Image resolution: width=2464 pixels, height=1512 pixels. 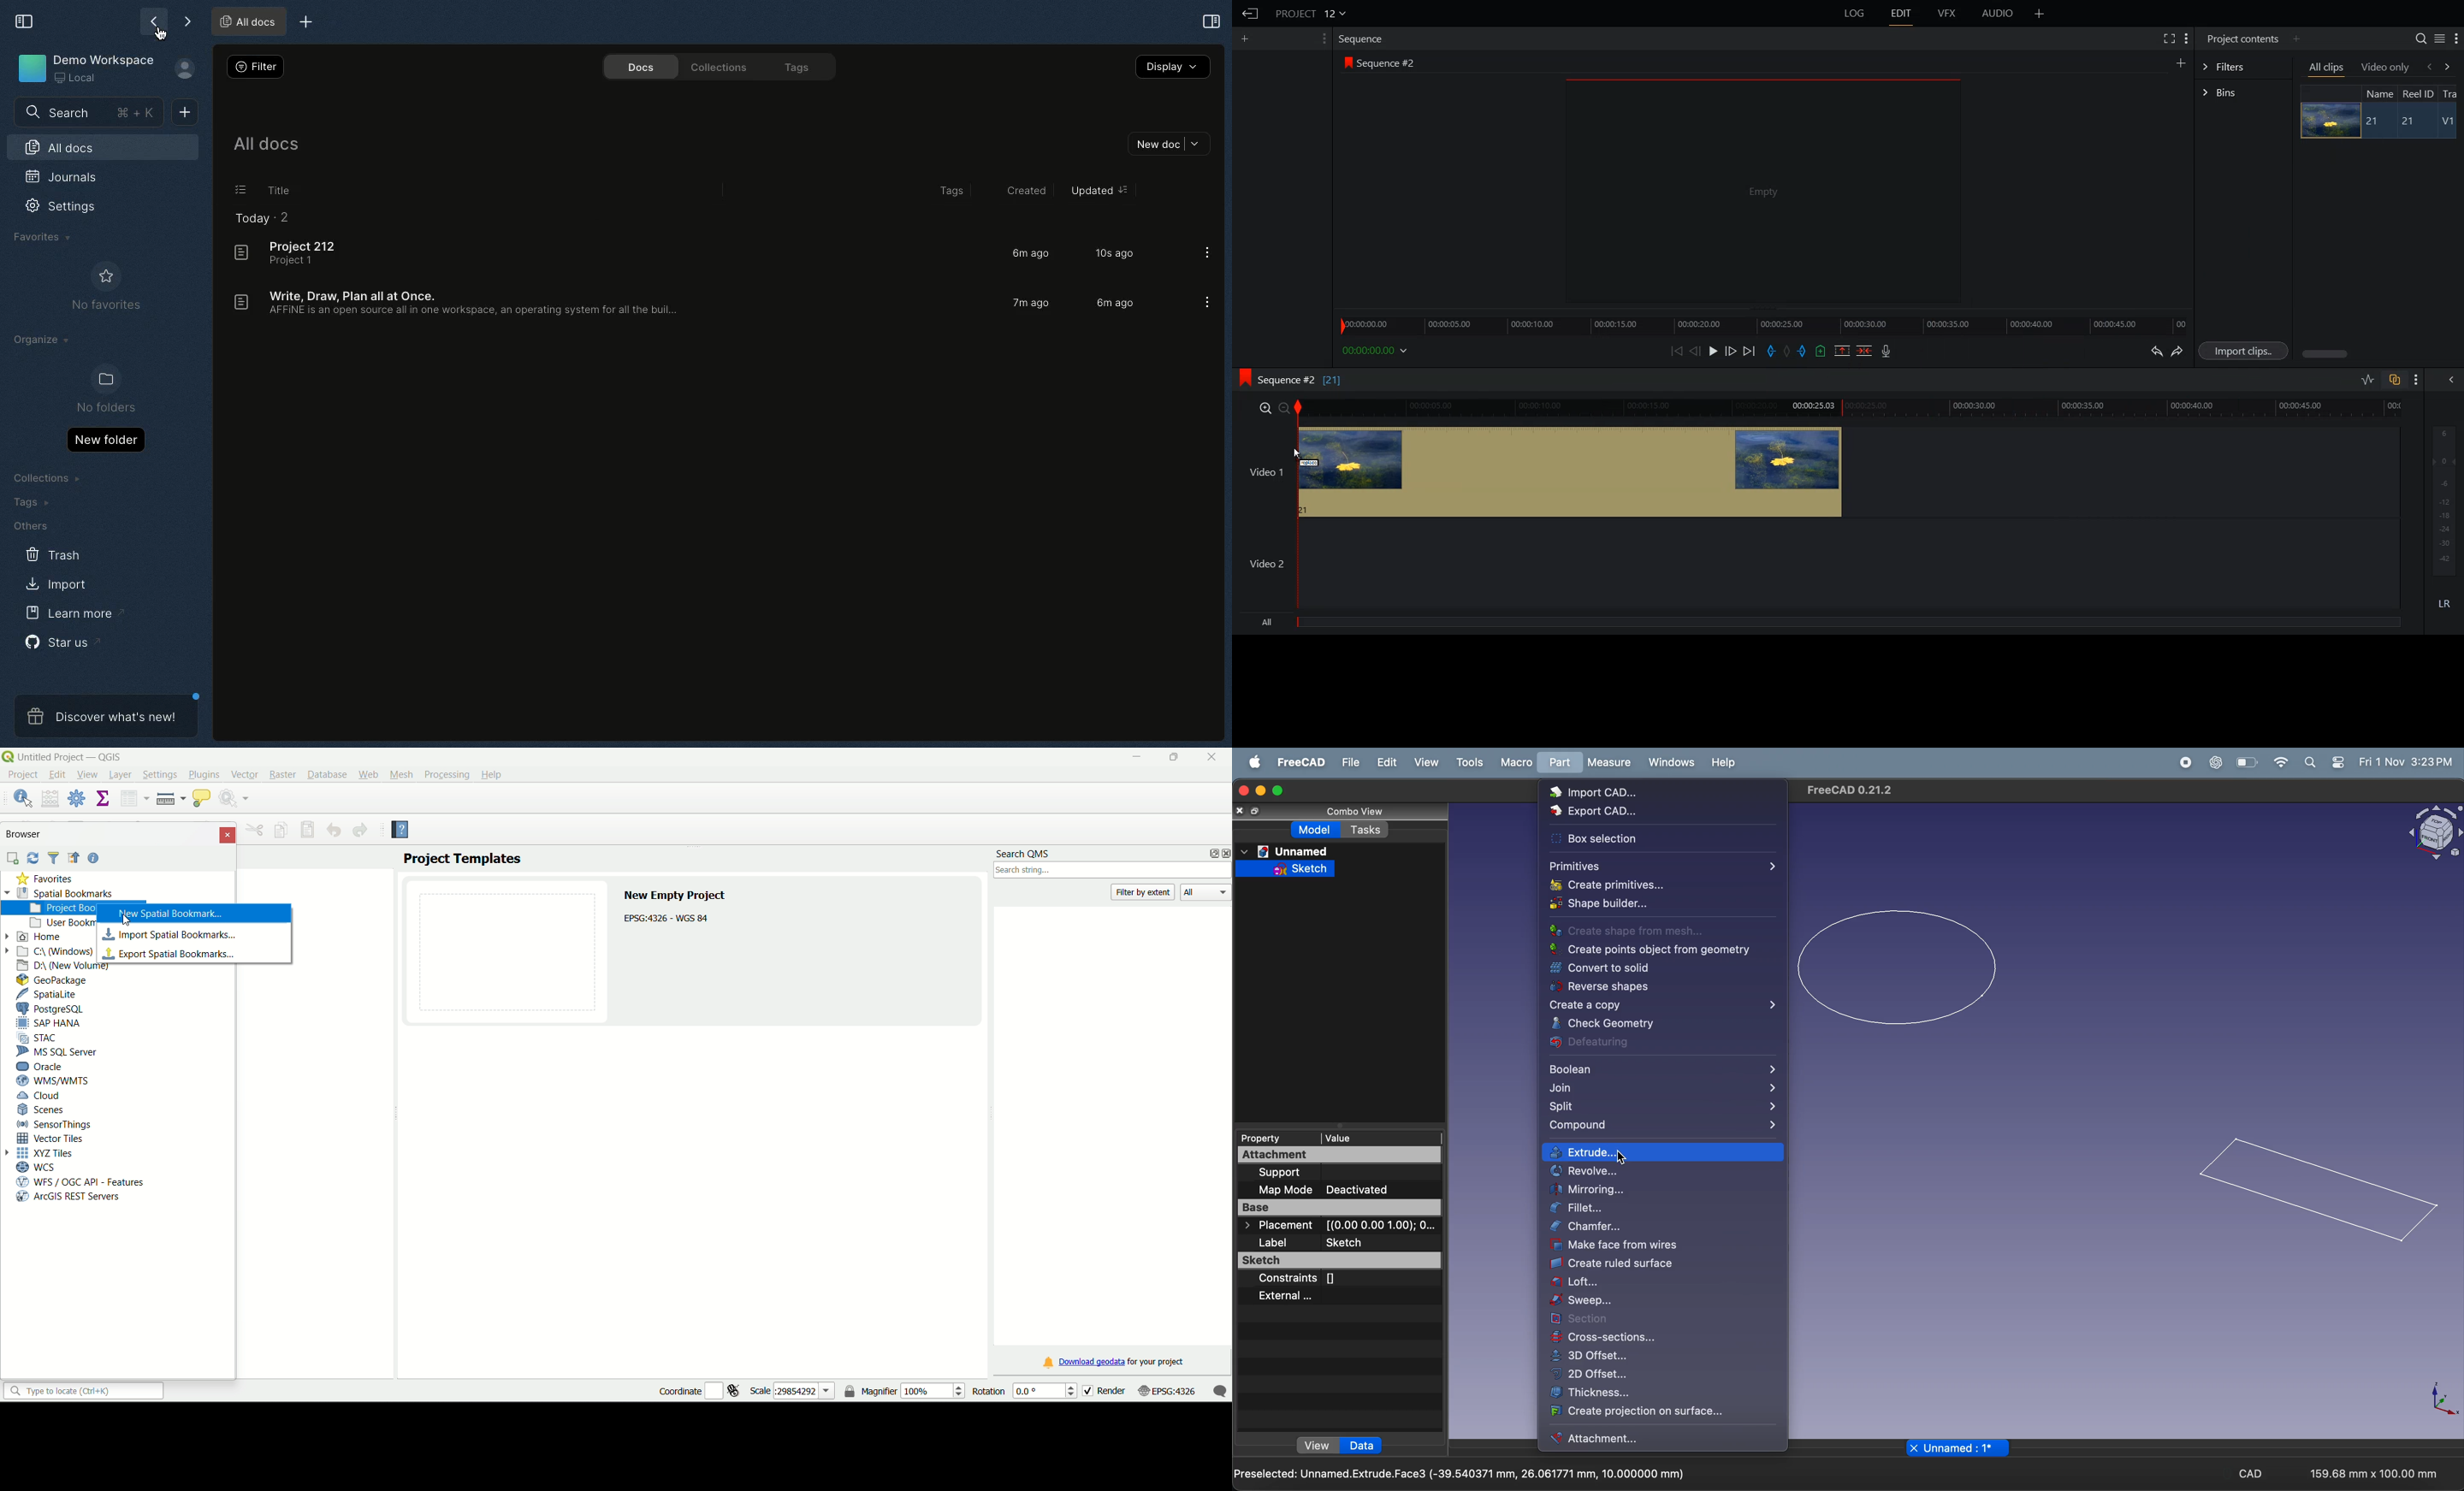 What do you see at coordinates (1660, 987) in the screenshot?
I see `Reverse shapes` at bounding box center [1660, 987].